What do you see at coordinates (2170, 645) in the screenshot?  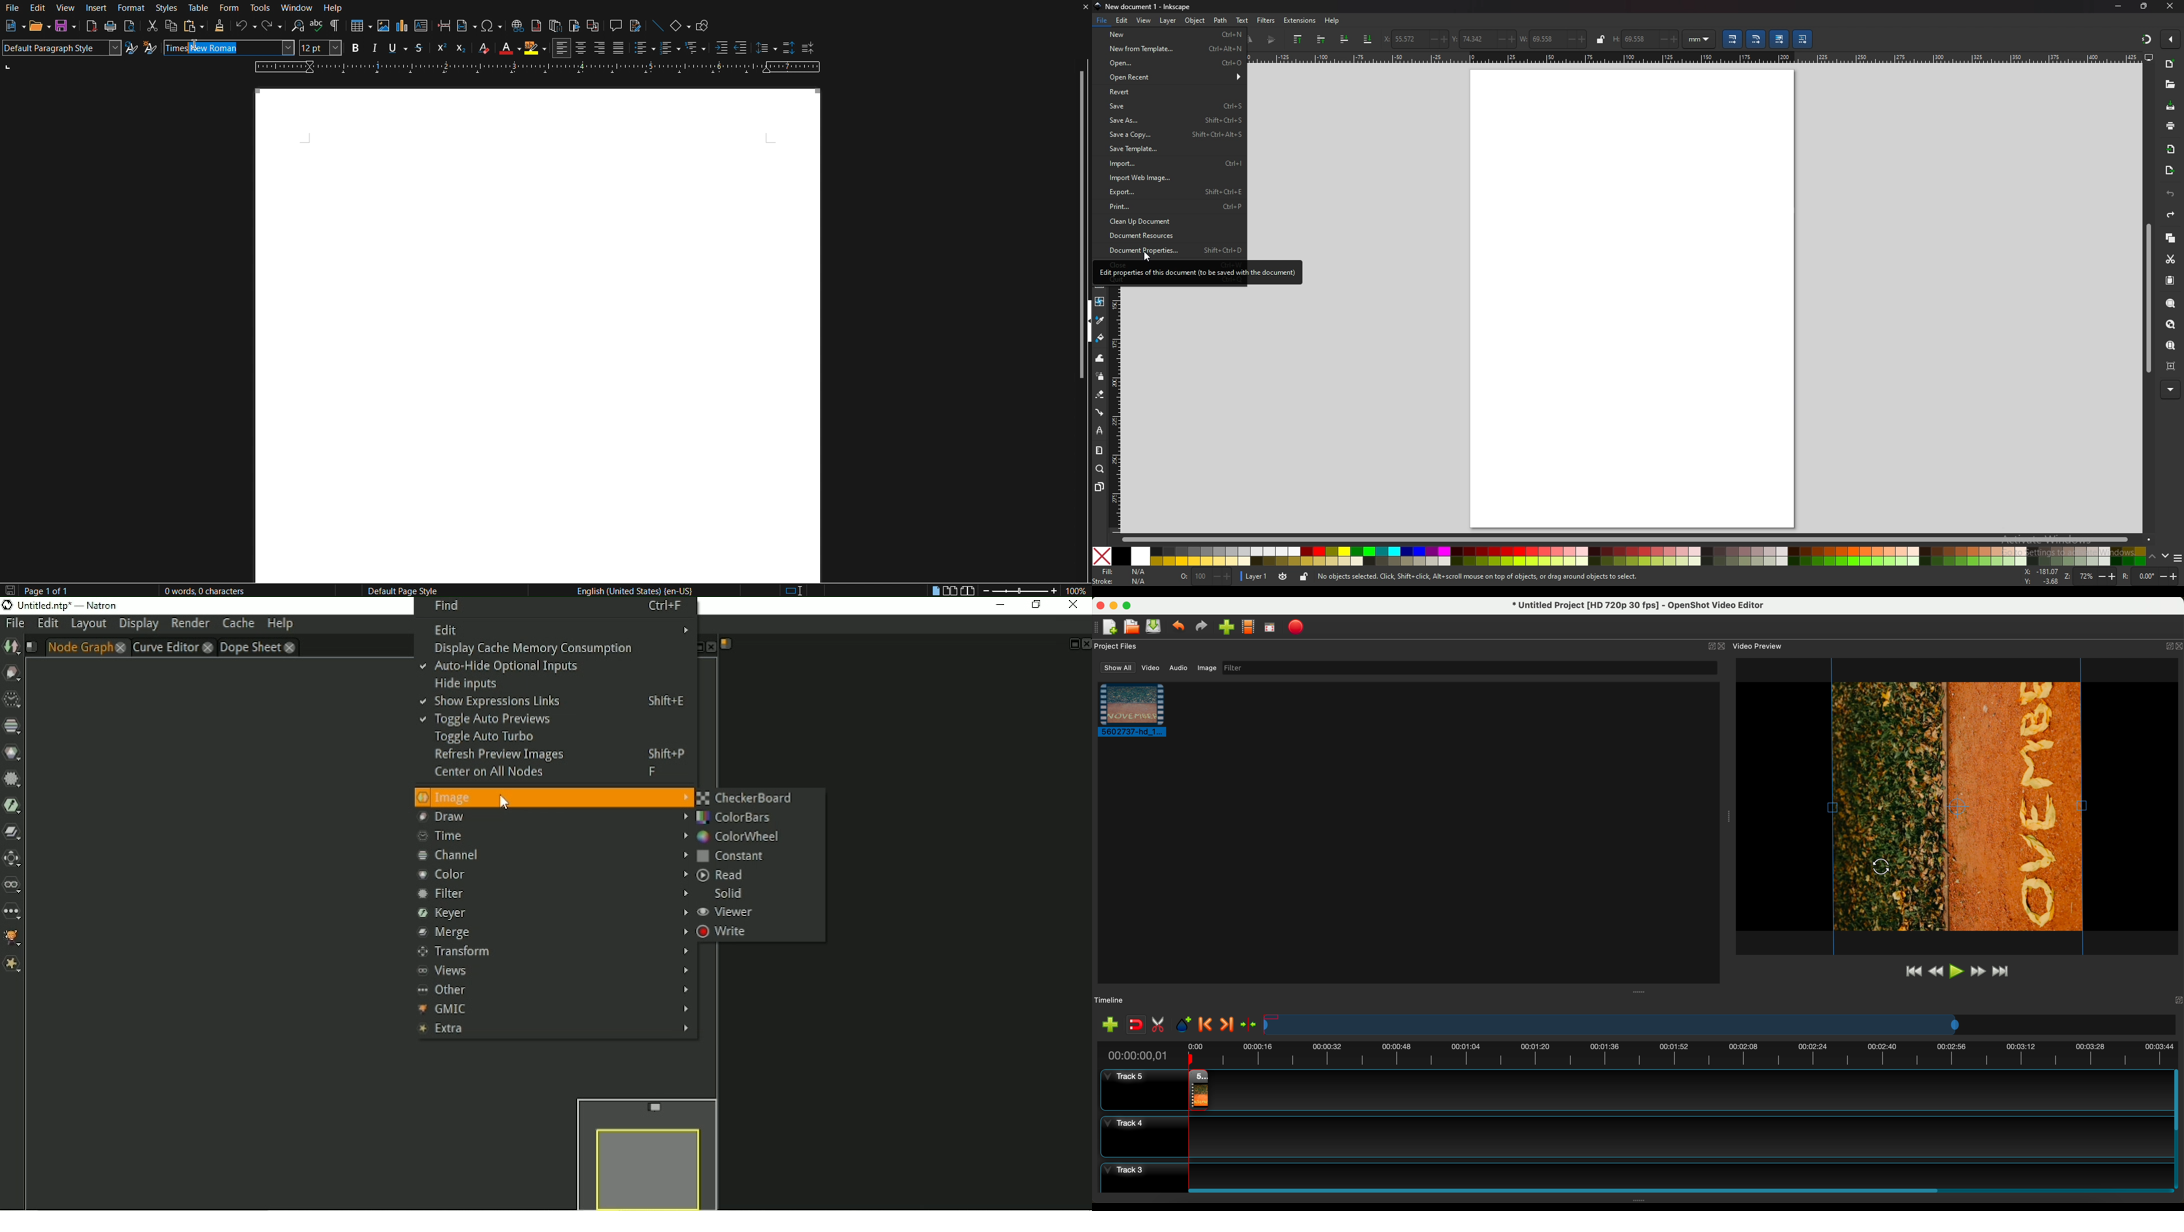 I see `` at bounding box center [2170, 645].